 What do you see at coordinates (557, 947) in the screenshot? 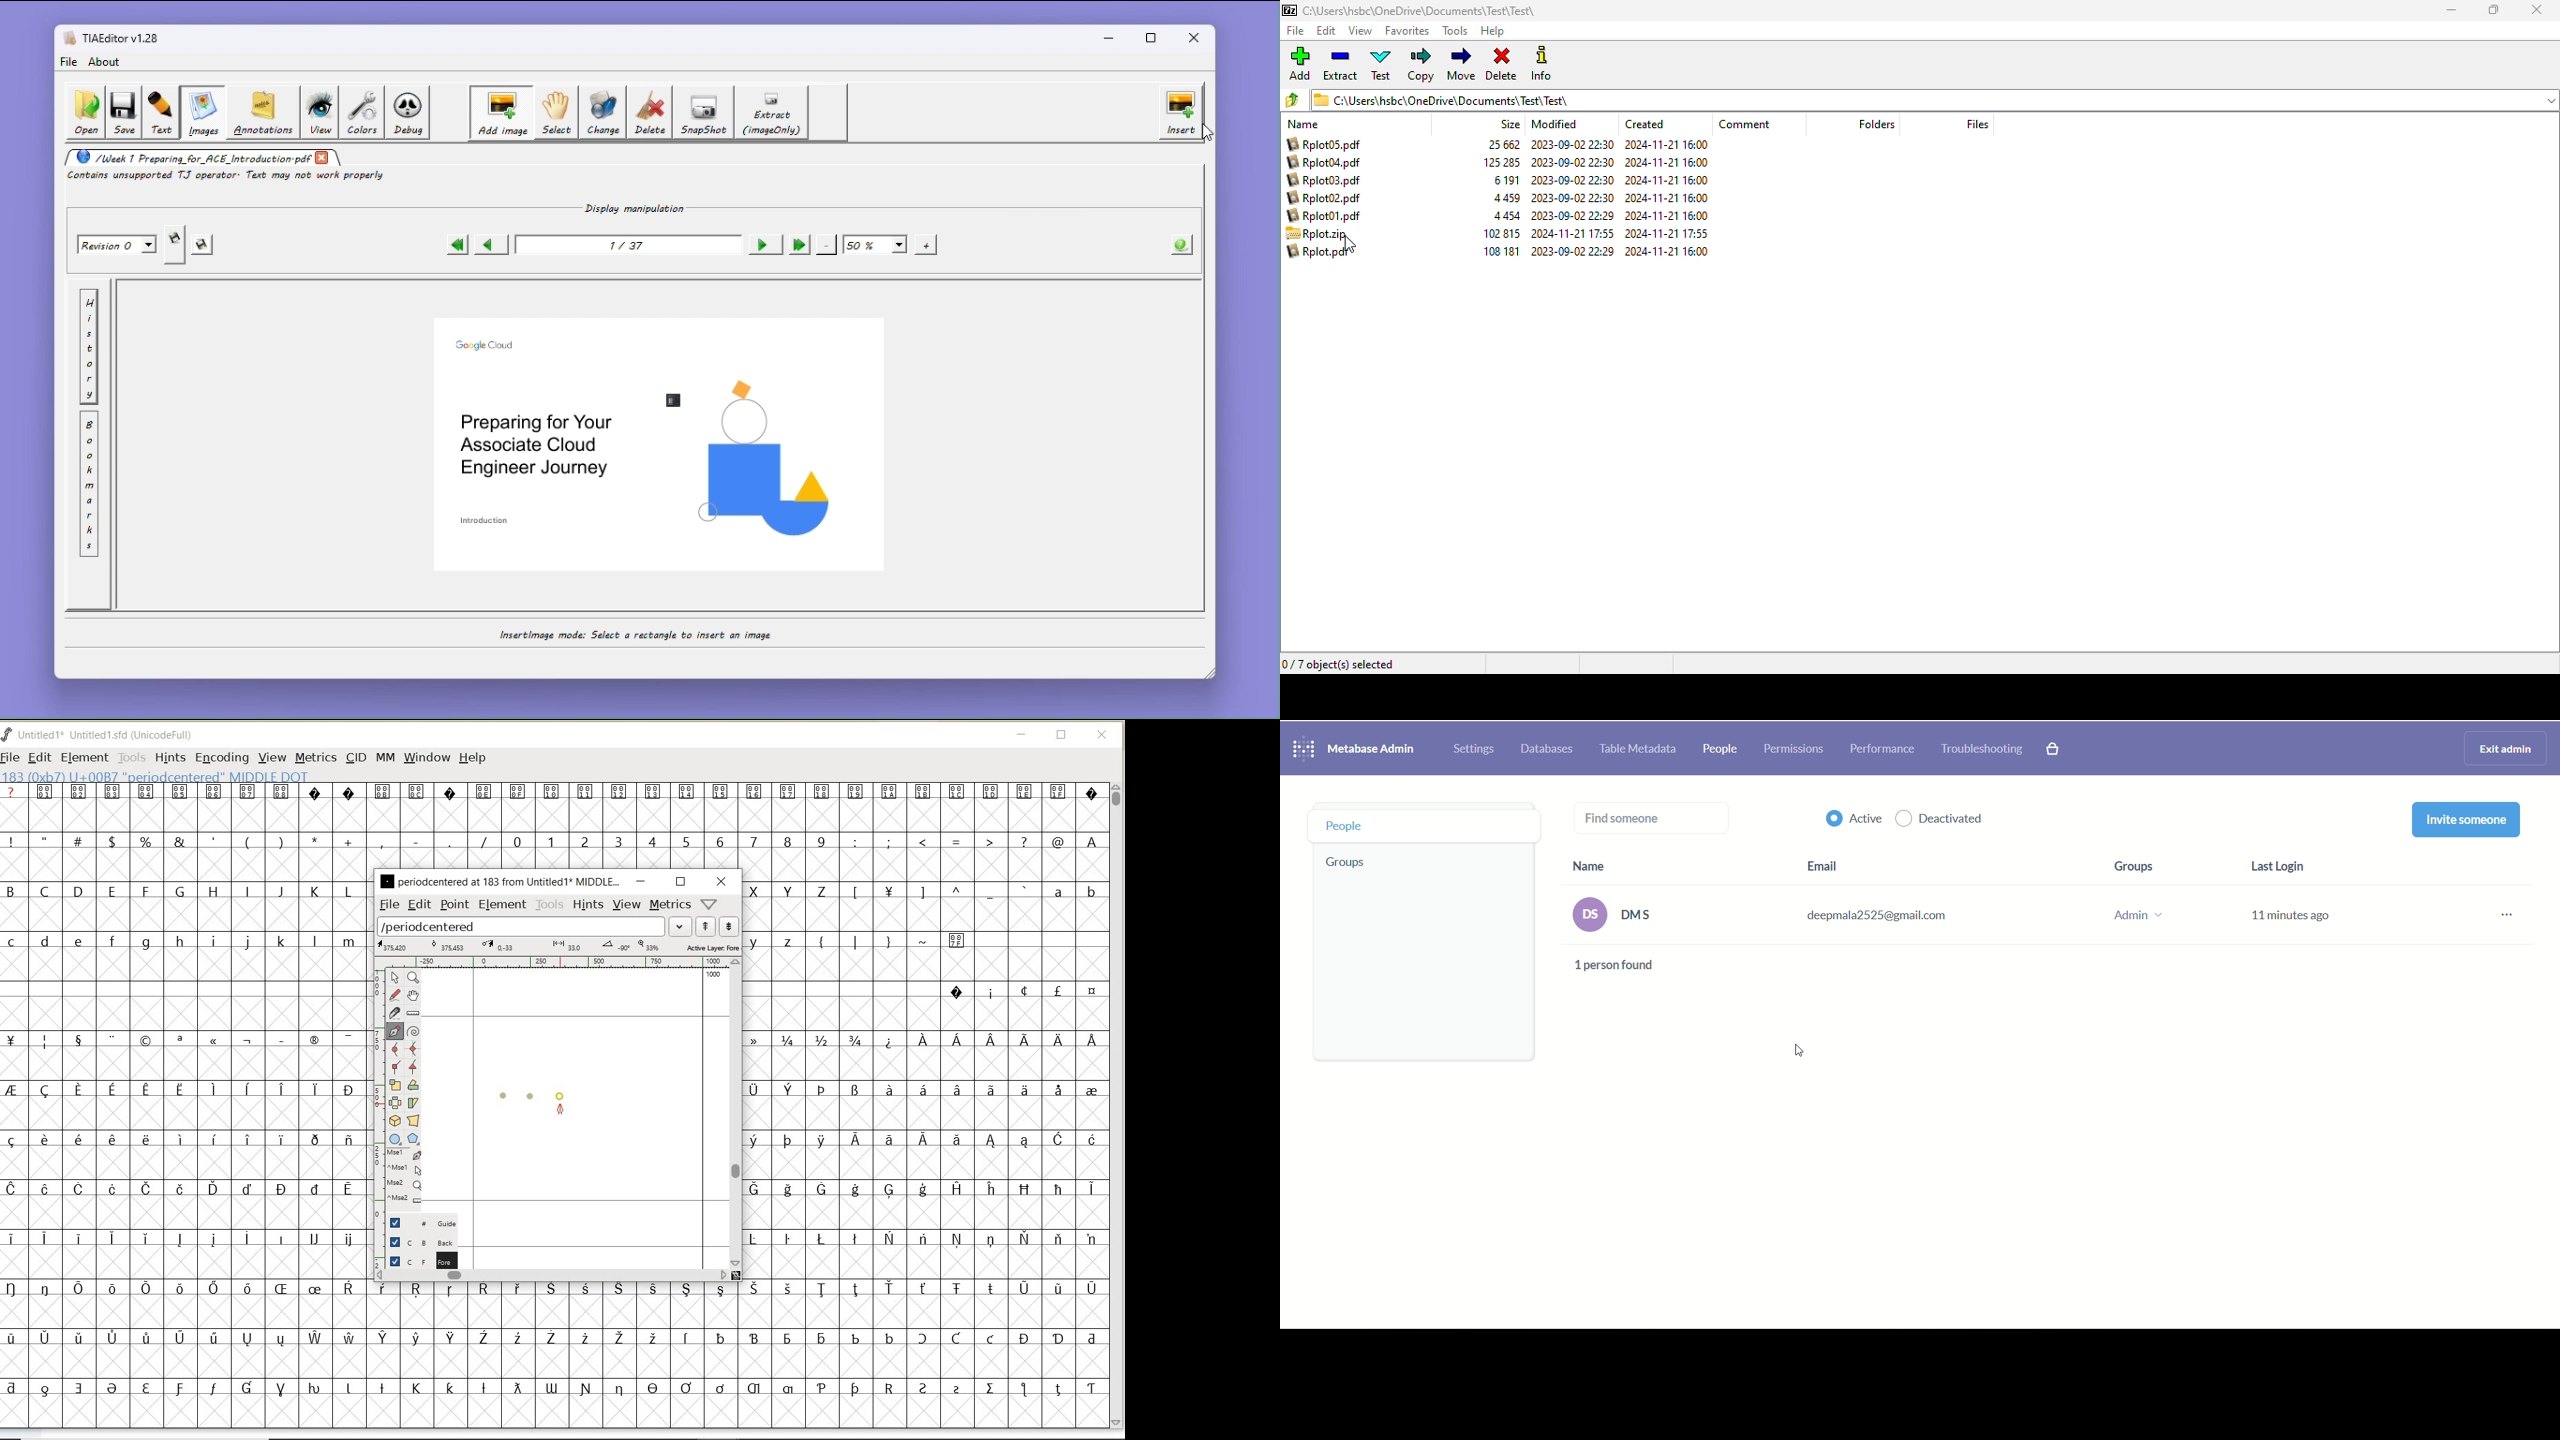
I see `active layer` at bounding box center [557, 947].